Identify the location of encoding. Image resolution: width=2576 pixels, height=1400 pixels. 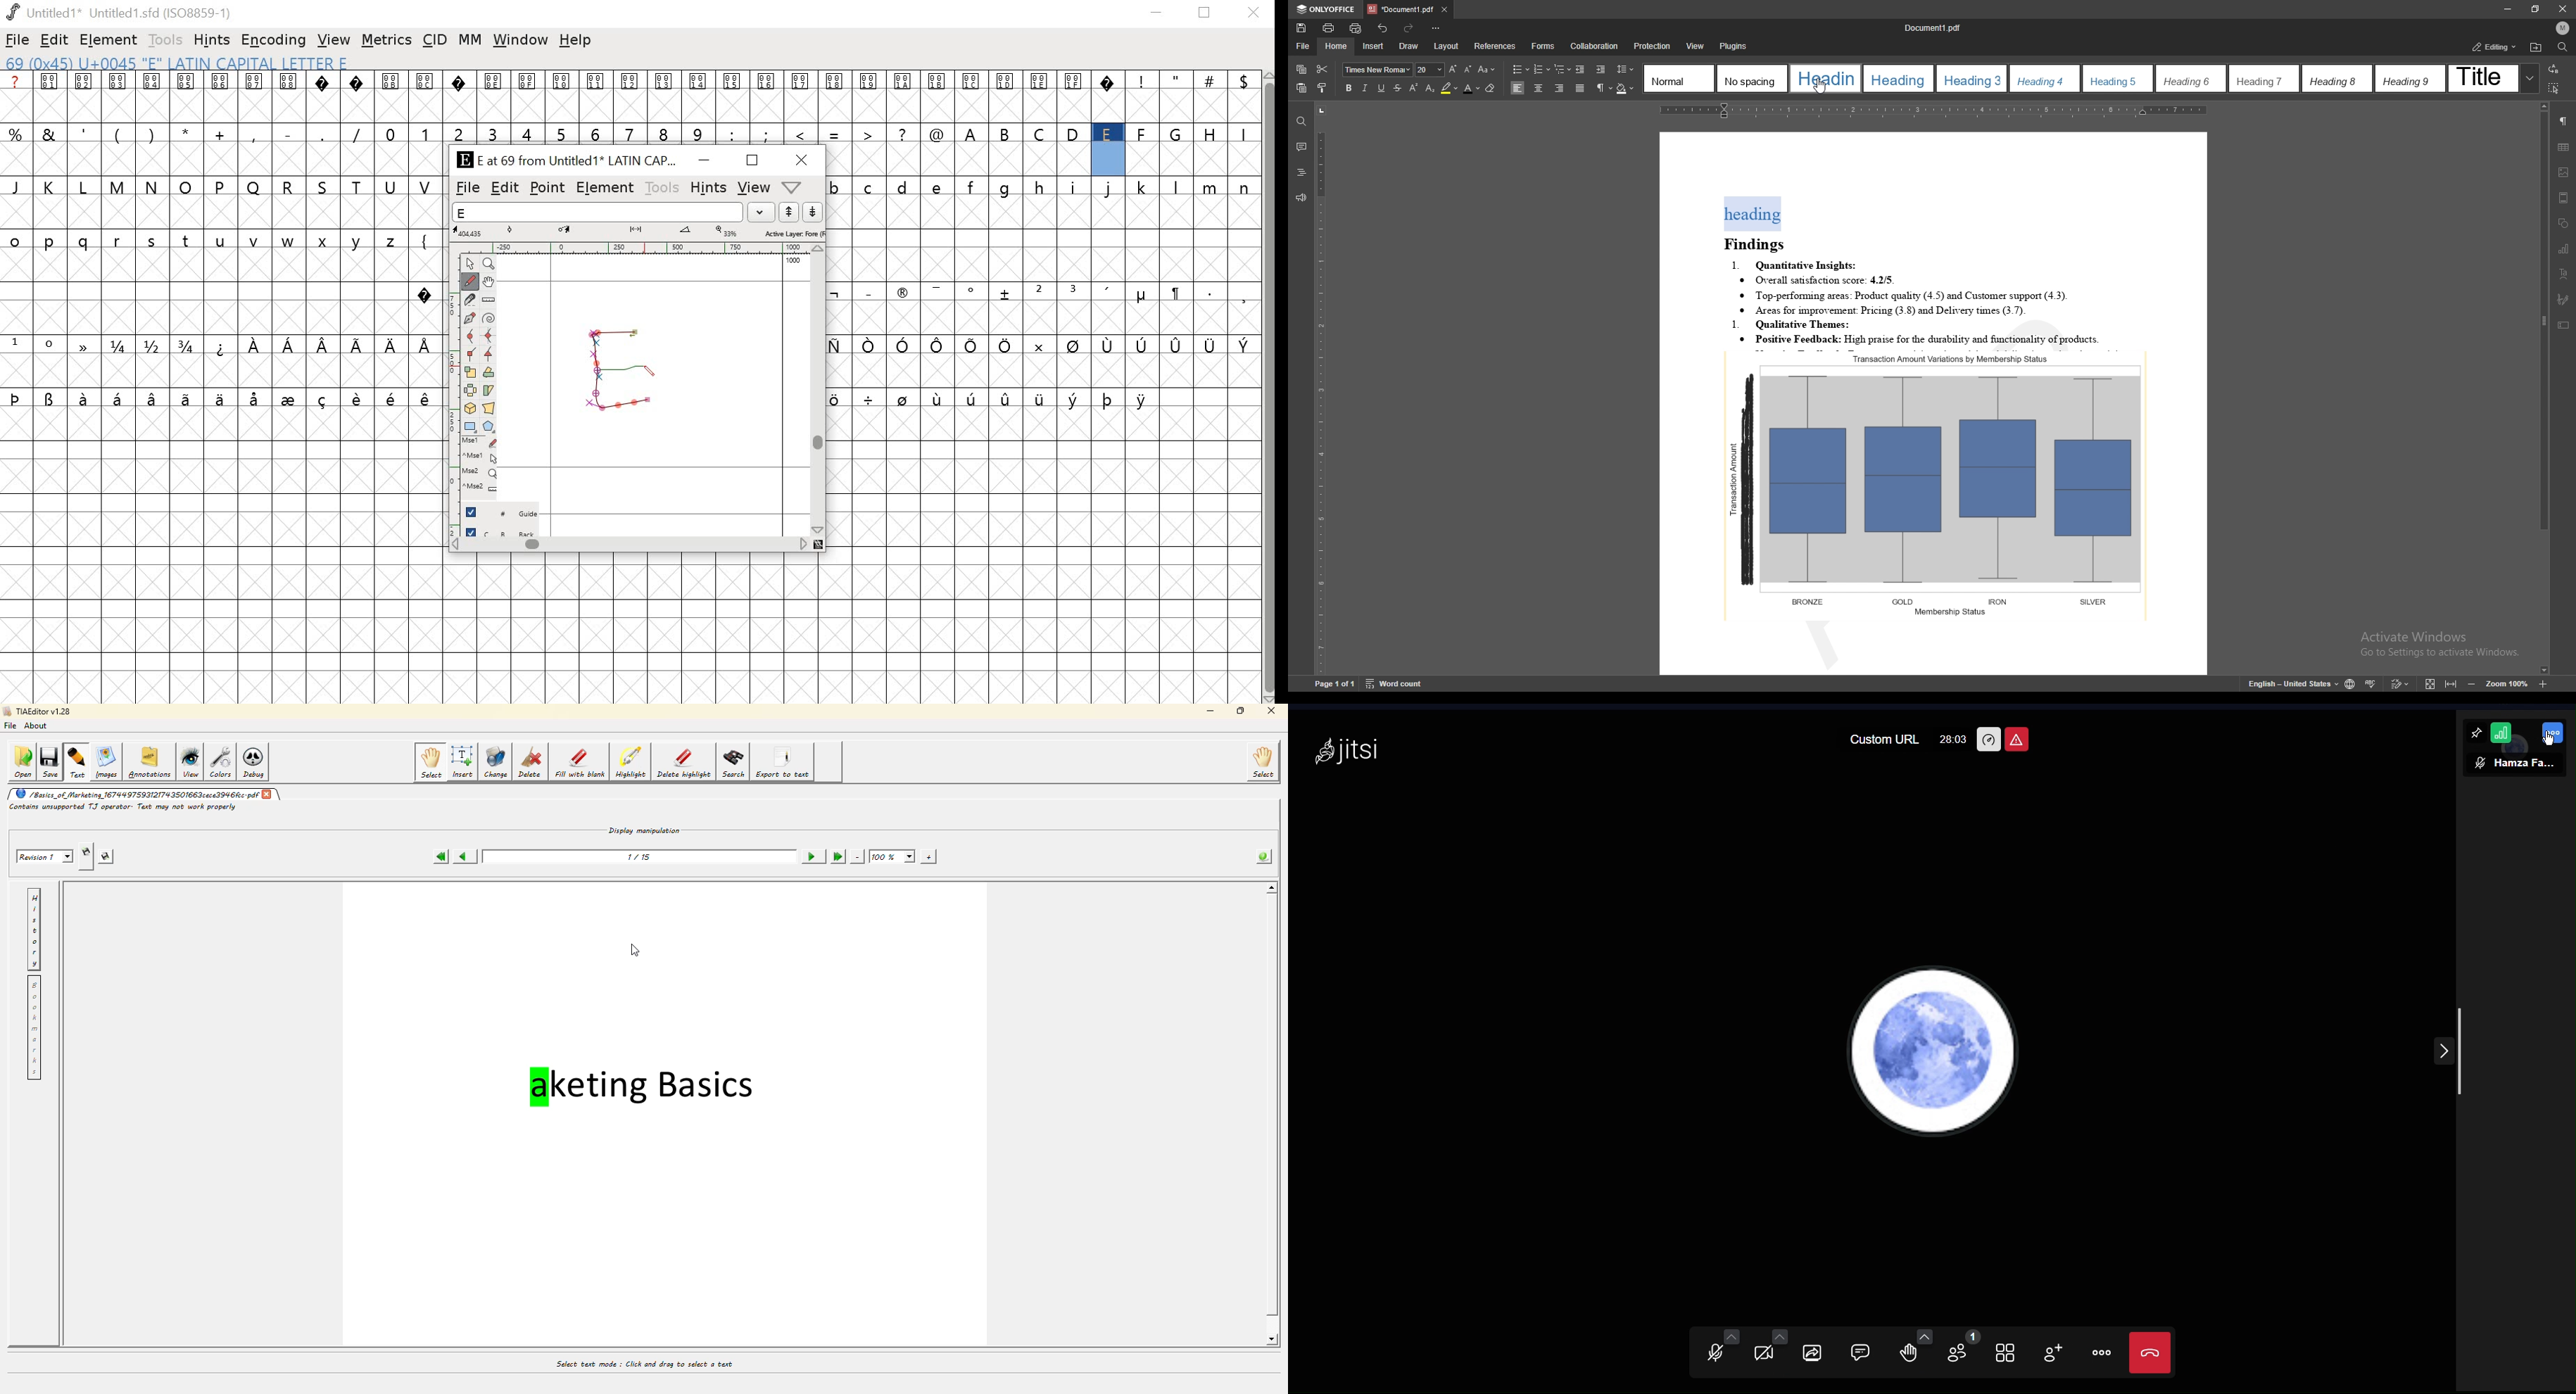
(274, 40).